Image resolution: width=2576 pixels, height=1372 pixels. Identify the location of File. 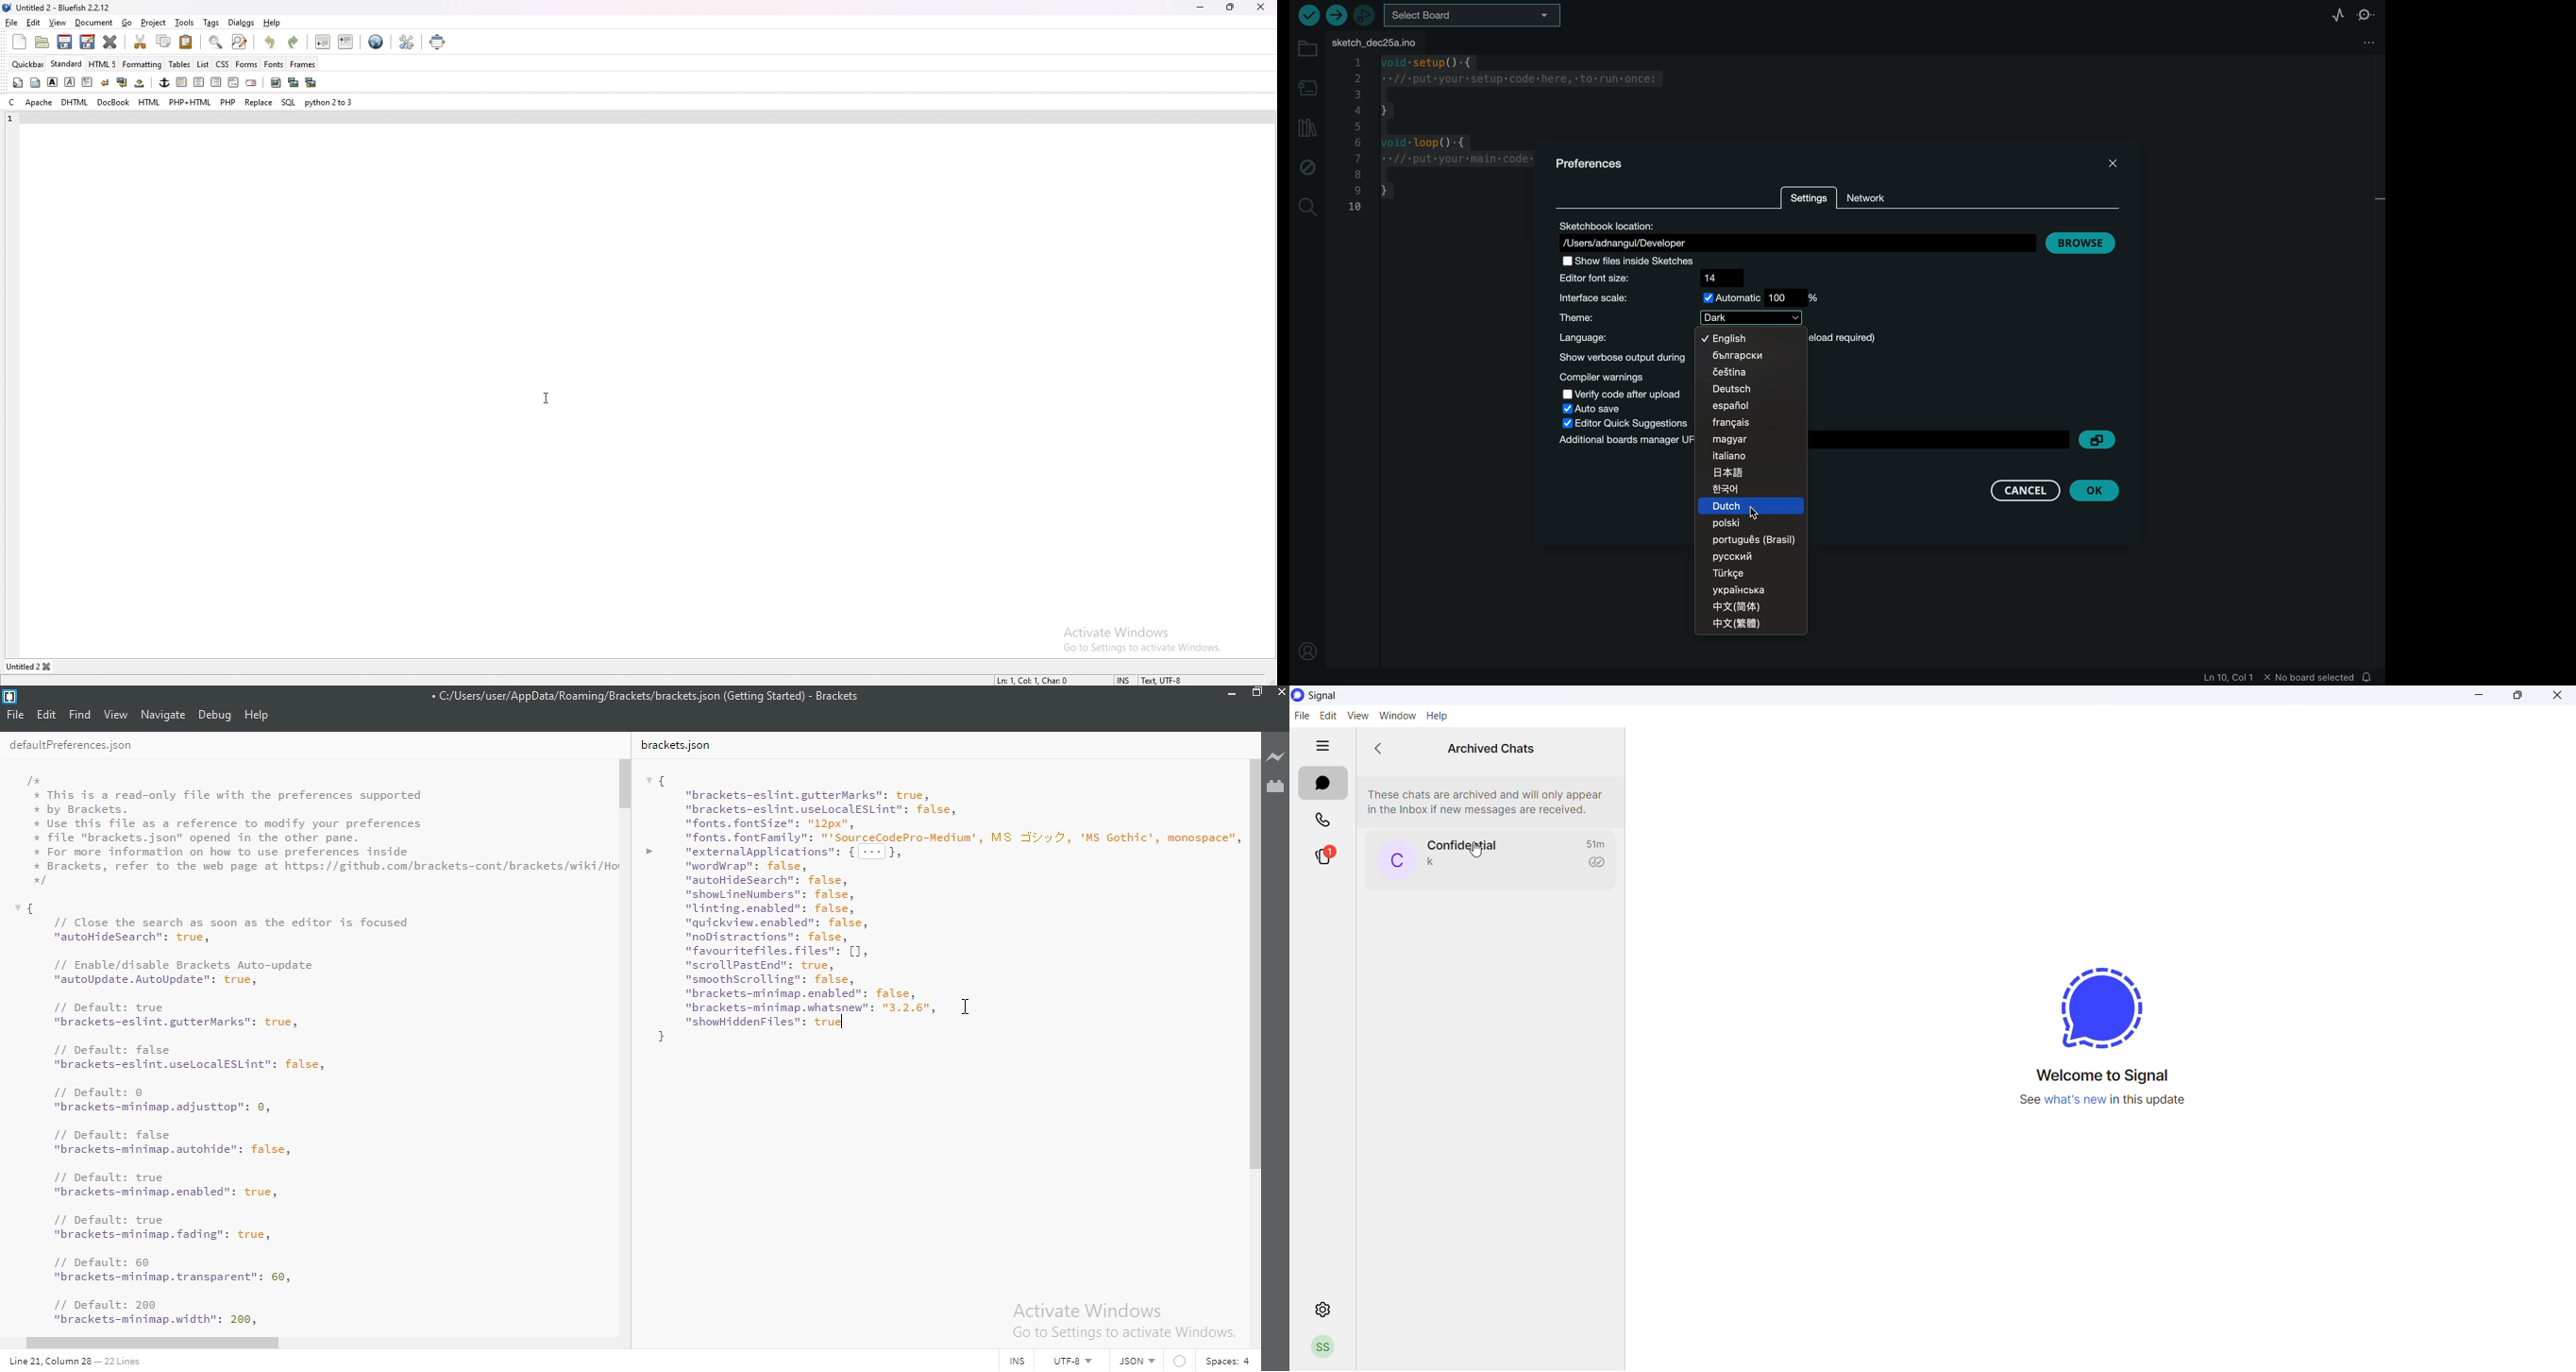
(17, 714).